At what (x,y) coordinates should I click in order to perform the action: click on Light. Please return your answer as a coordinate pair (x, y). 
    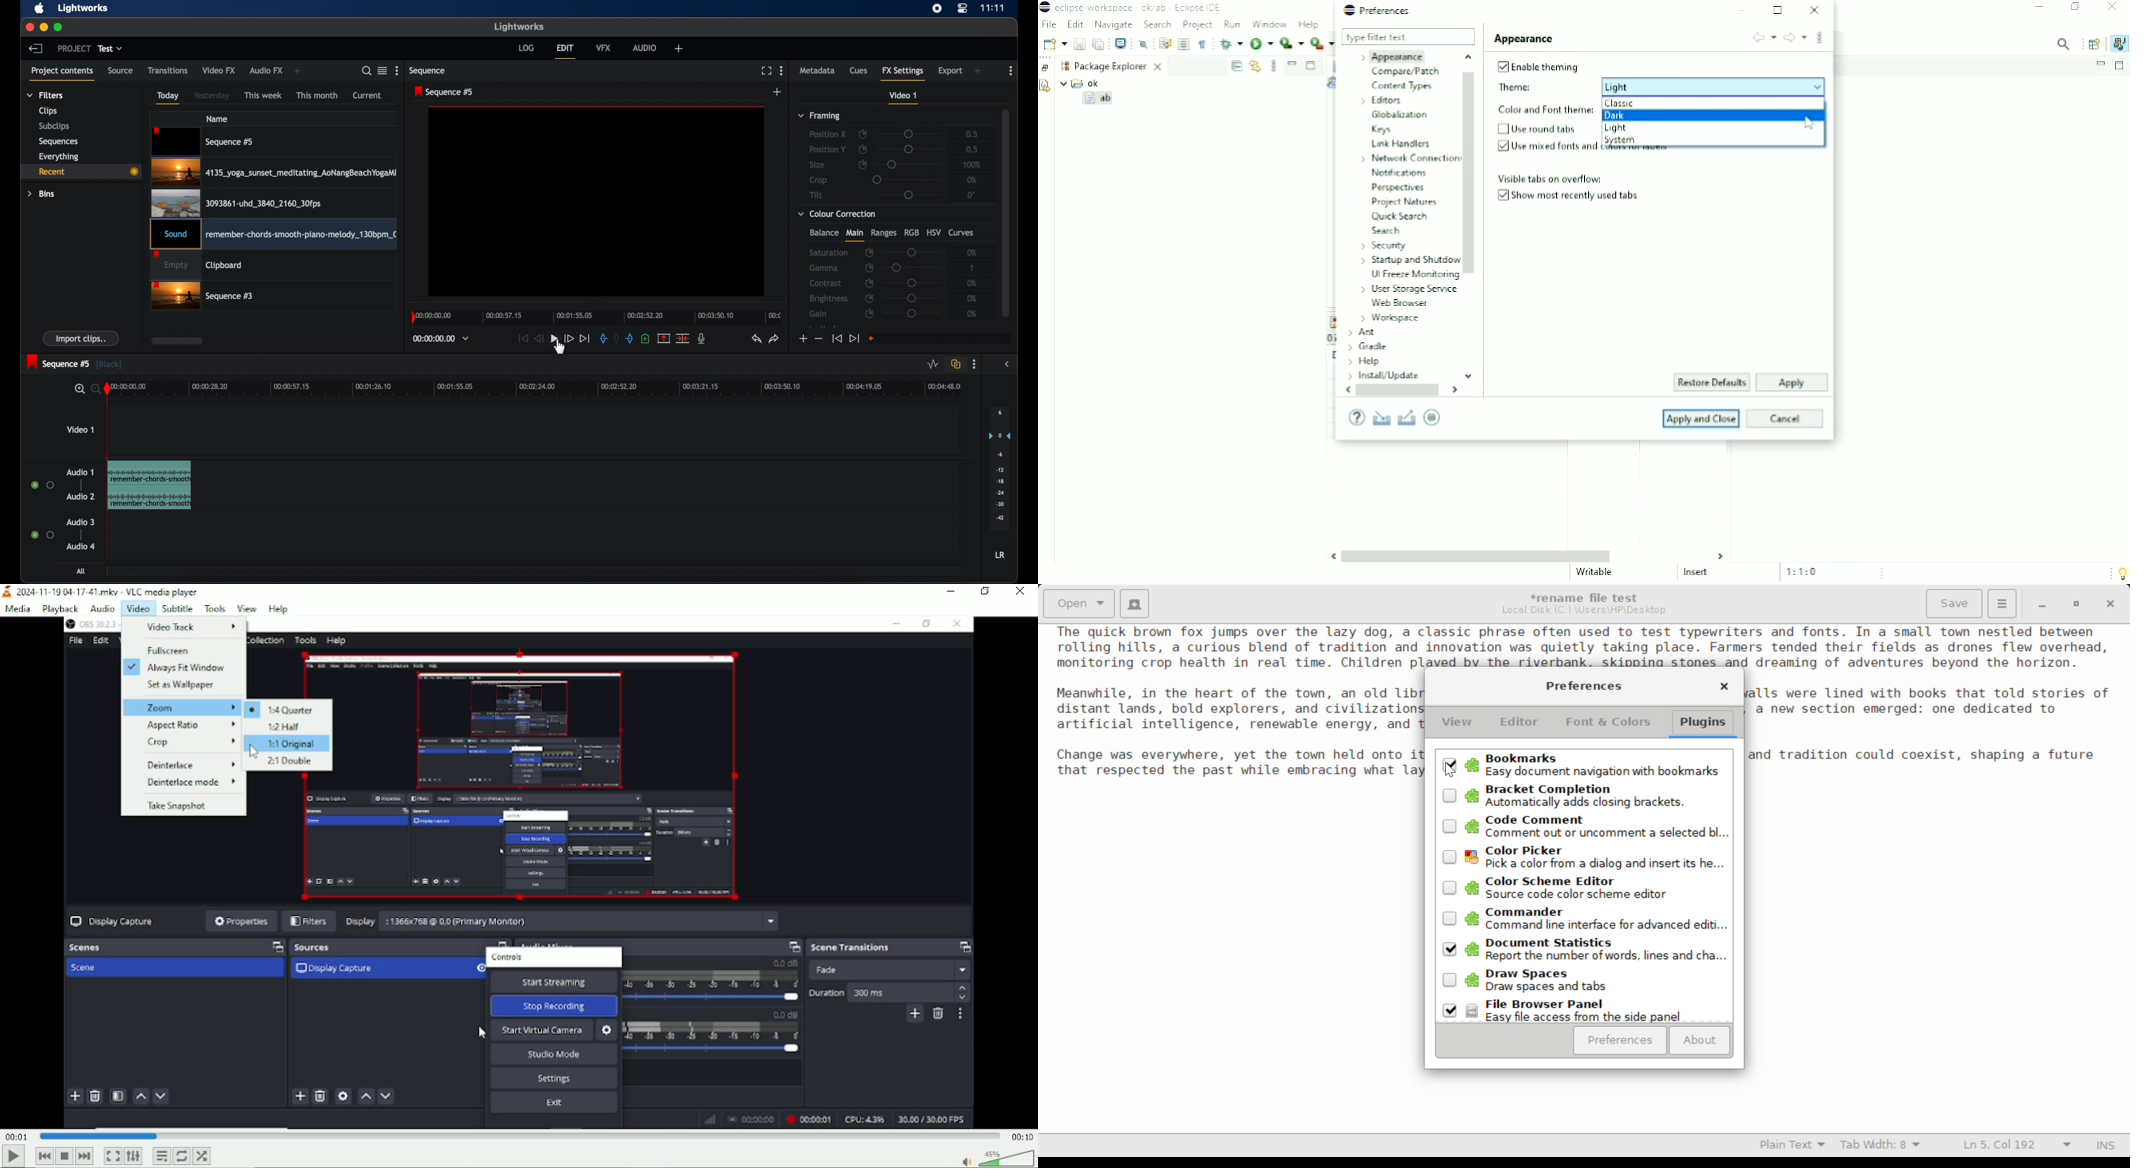
    Looking at the image, I should click on (1618, 129).